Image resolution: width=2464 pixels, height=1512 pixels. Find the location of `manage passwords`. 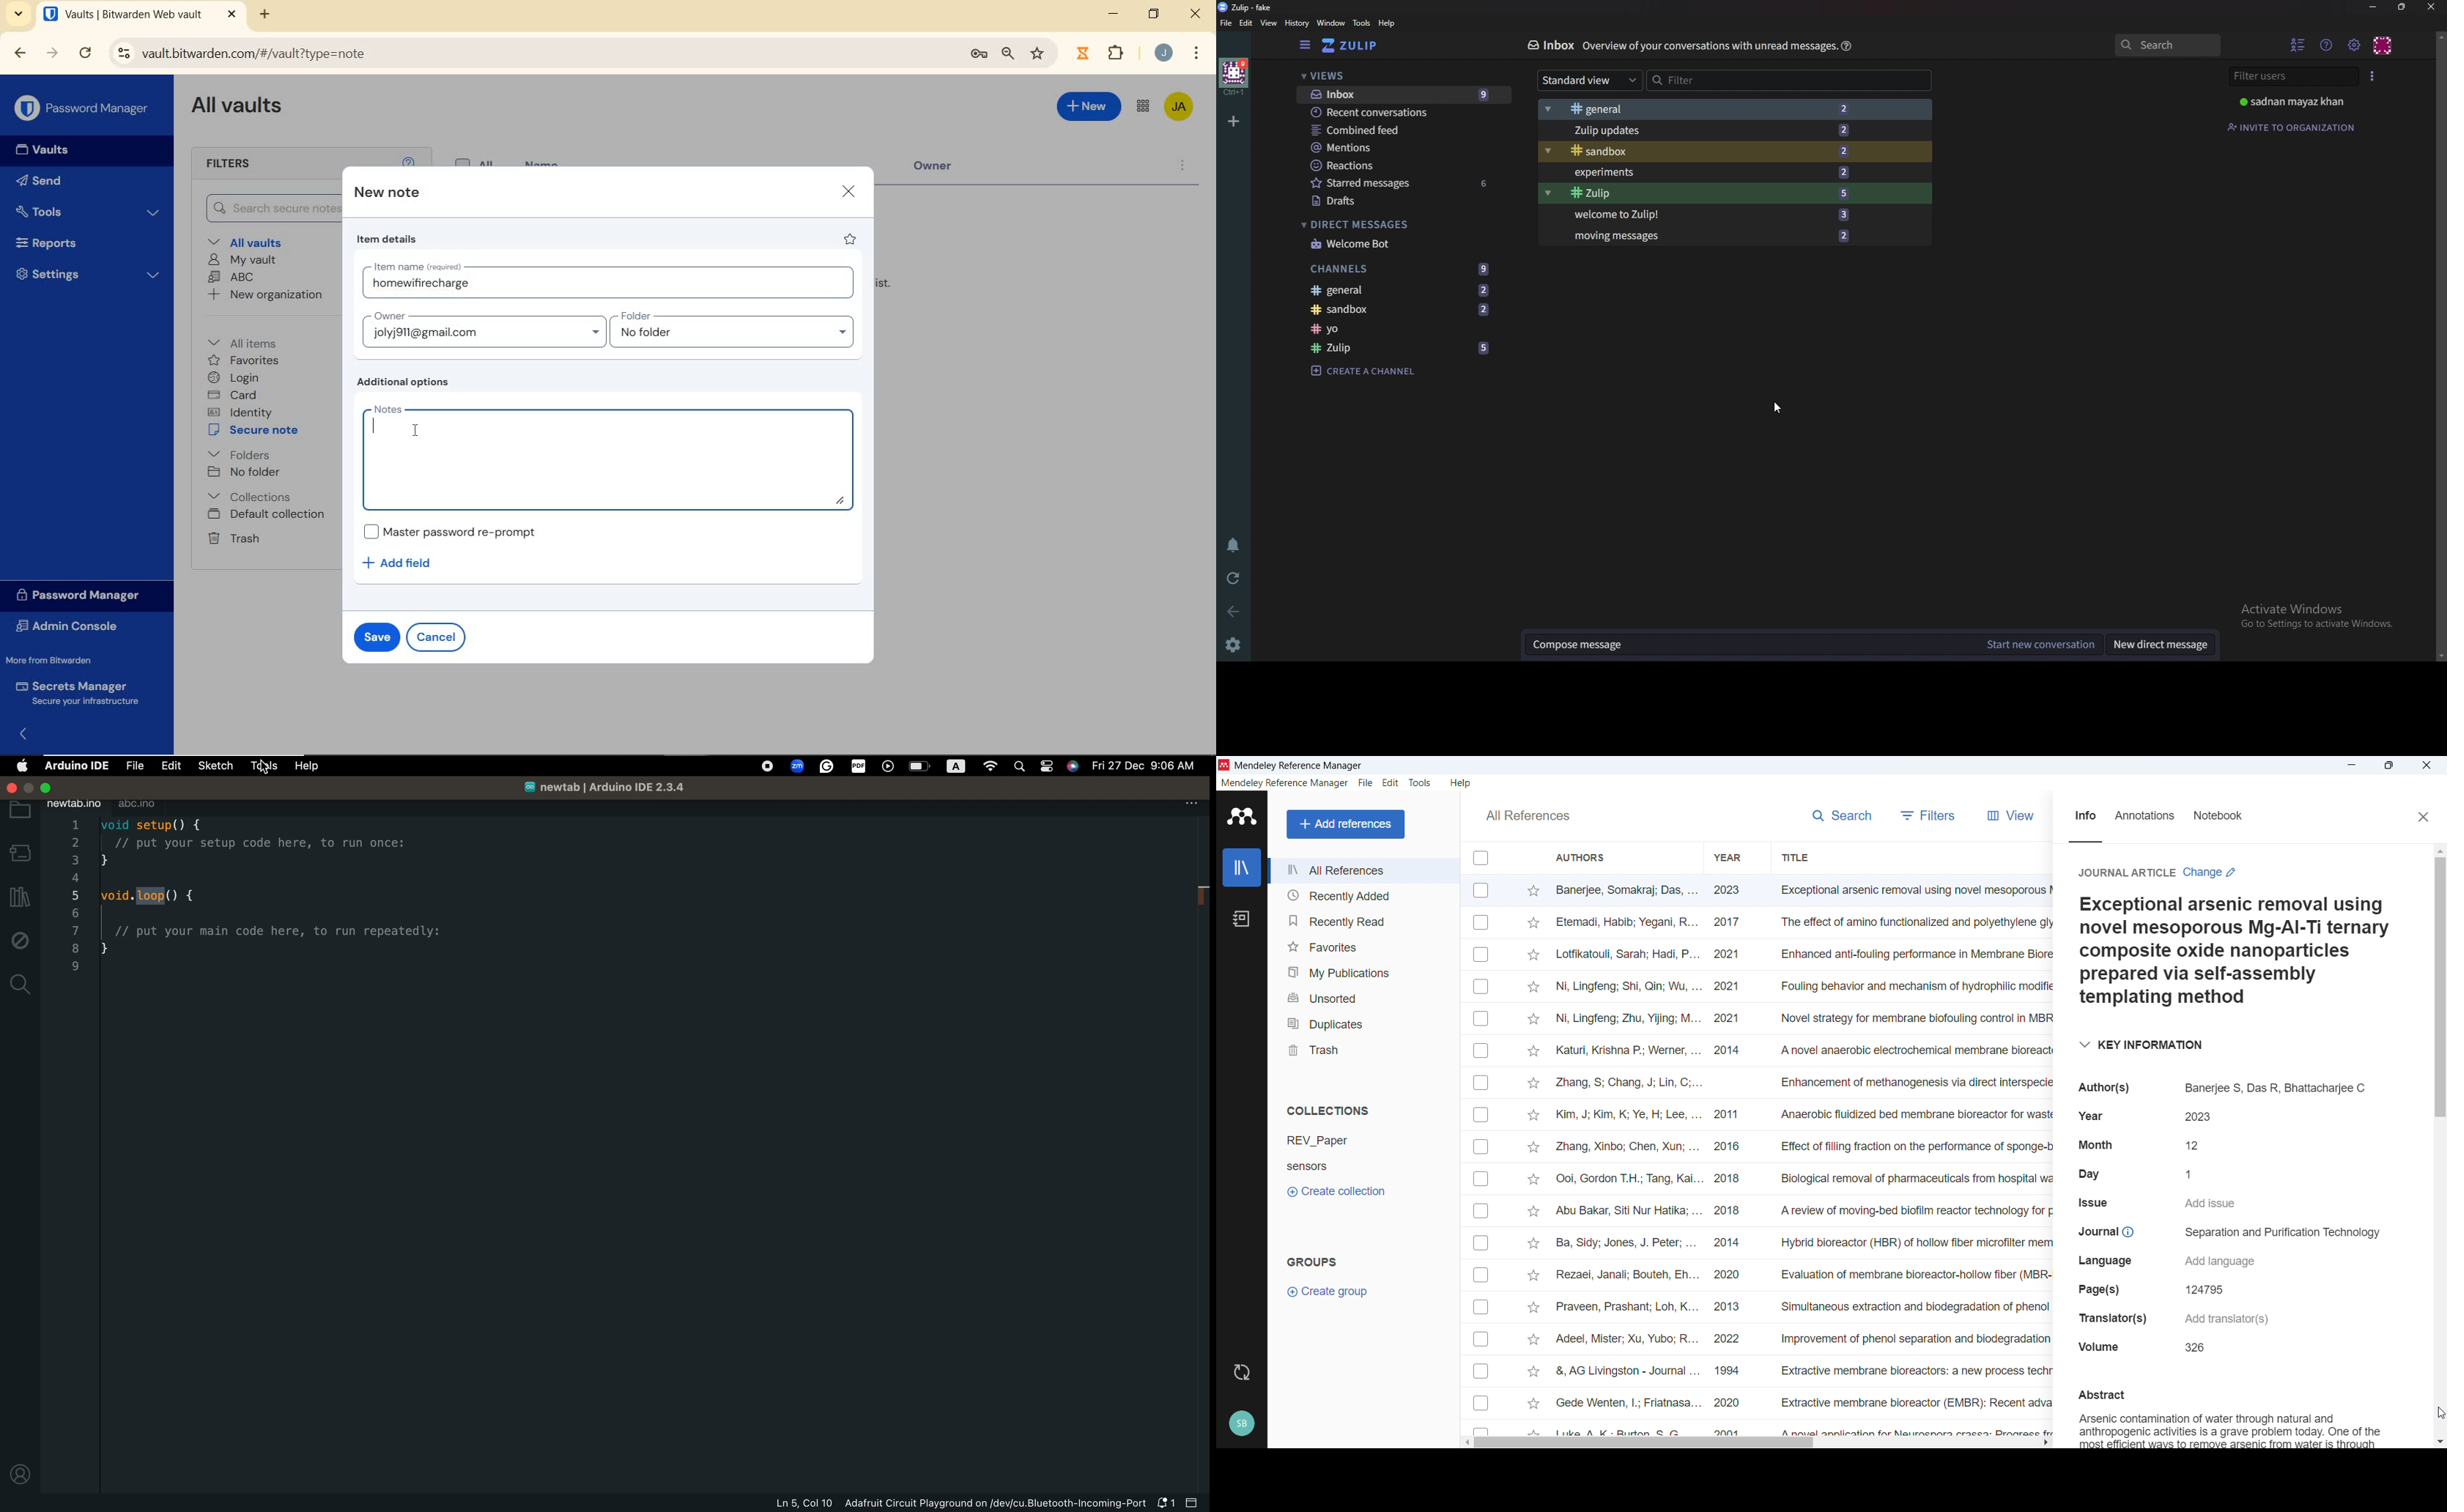

manage passwords is located at coordinates (979, 56).